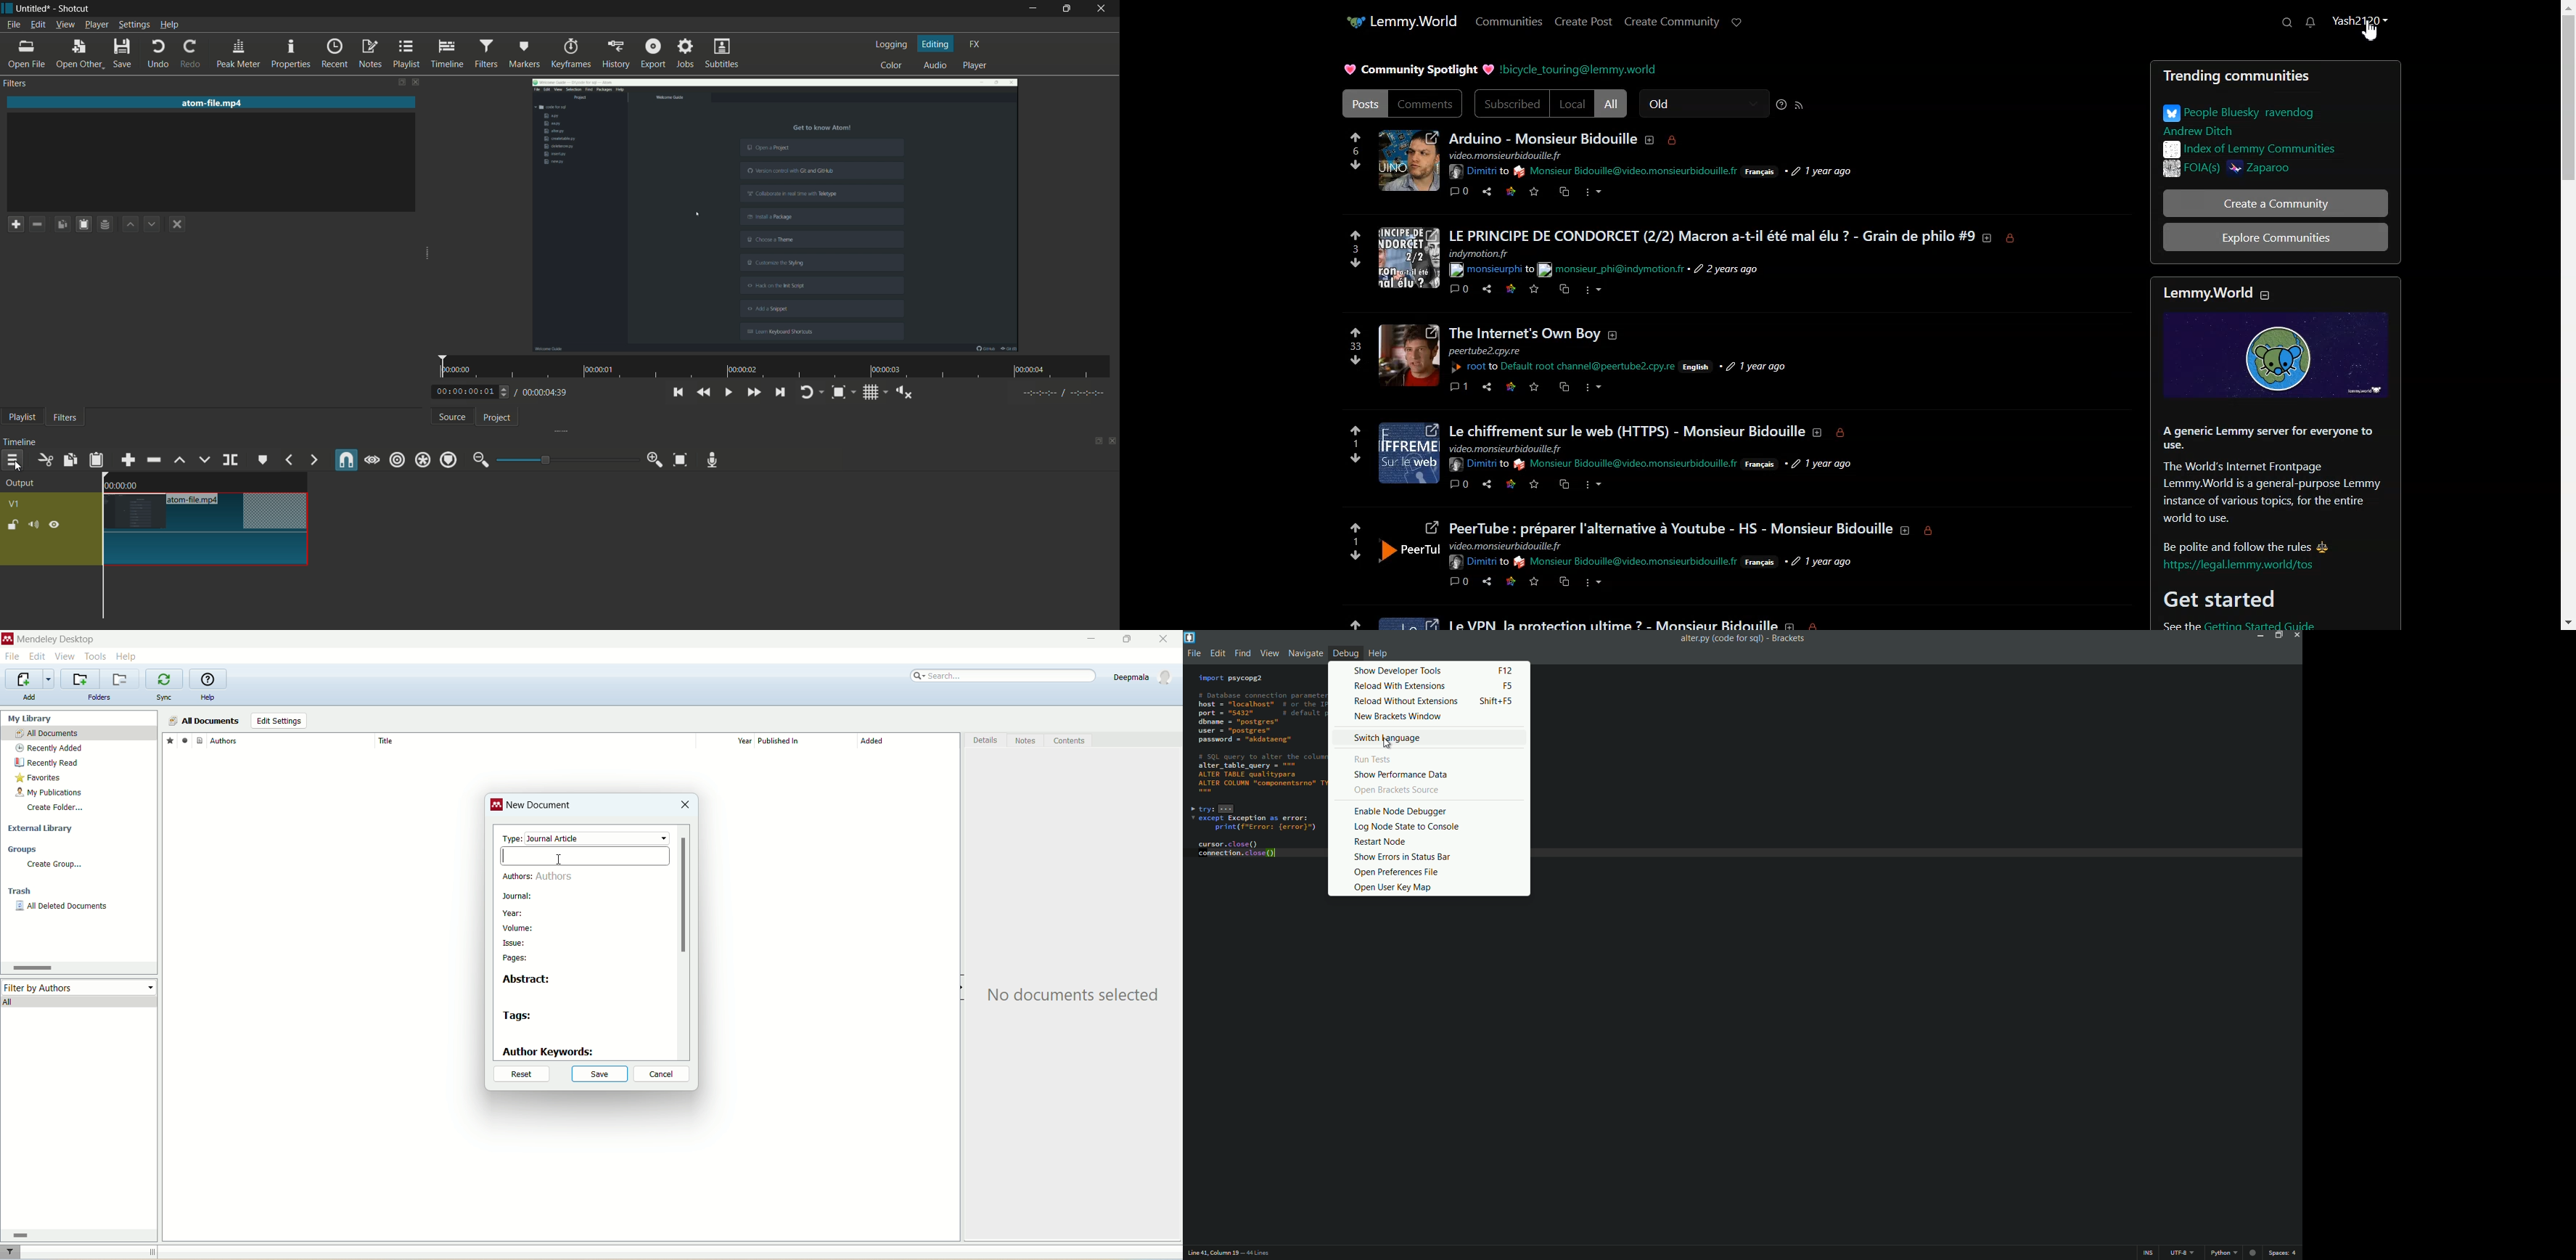  Describe the element at coordinates (1304, 653) in the screenshot. I see `navigate menu` at that location.